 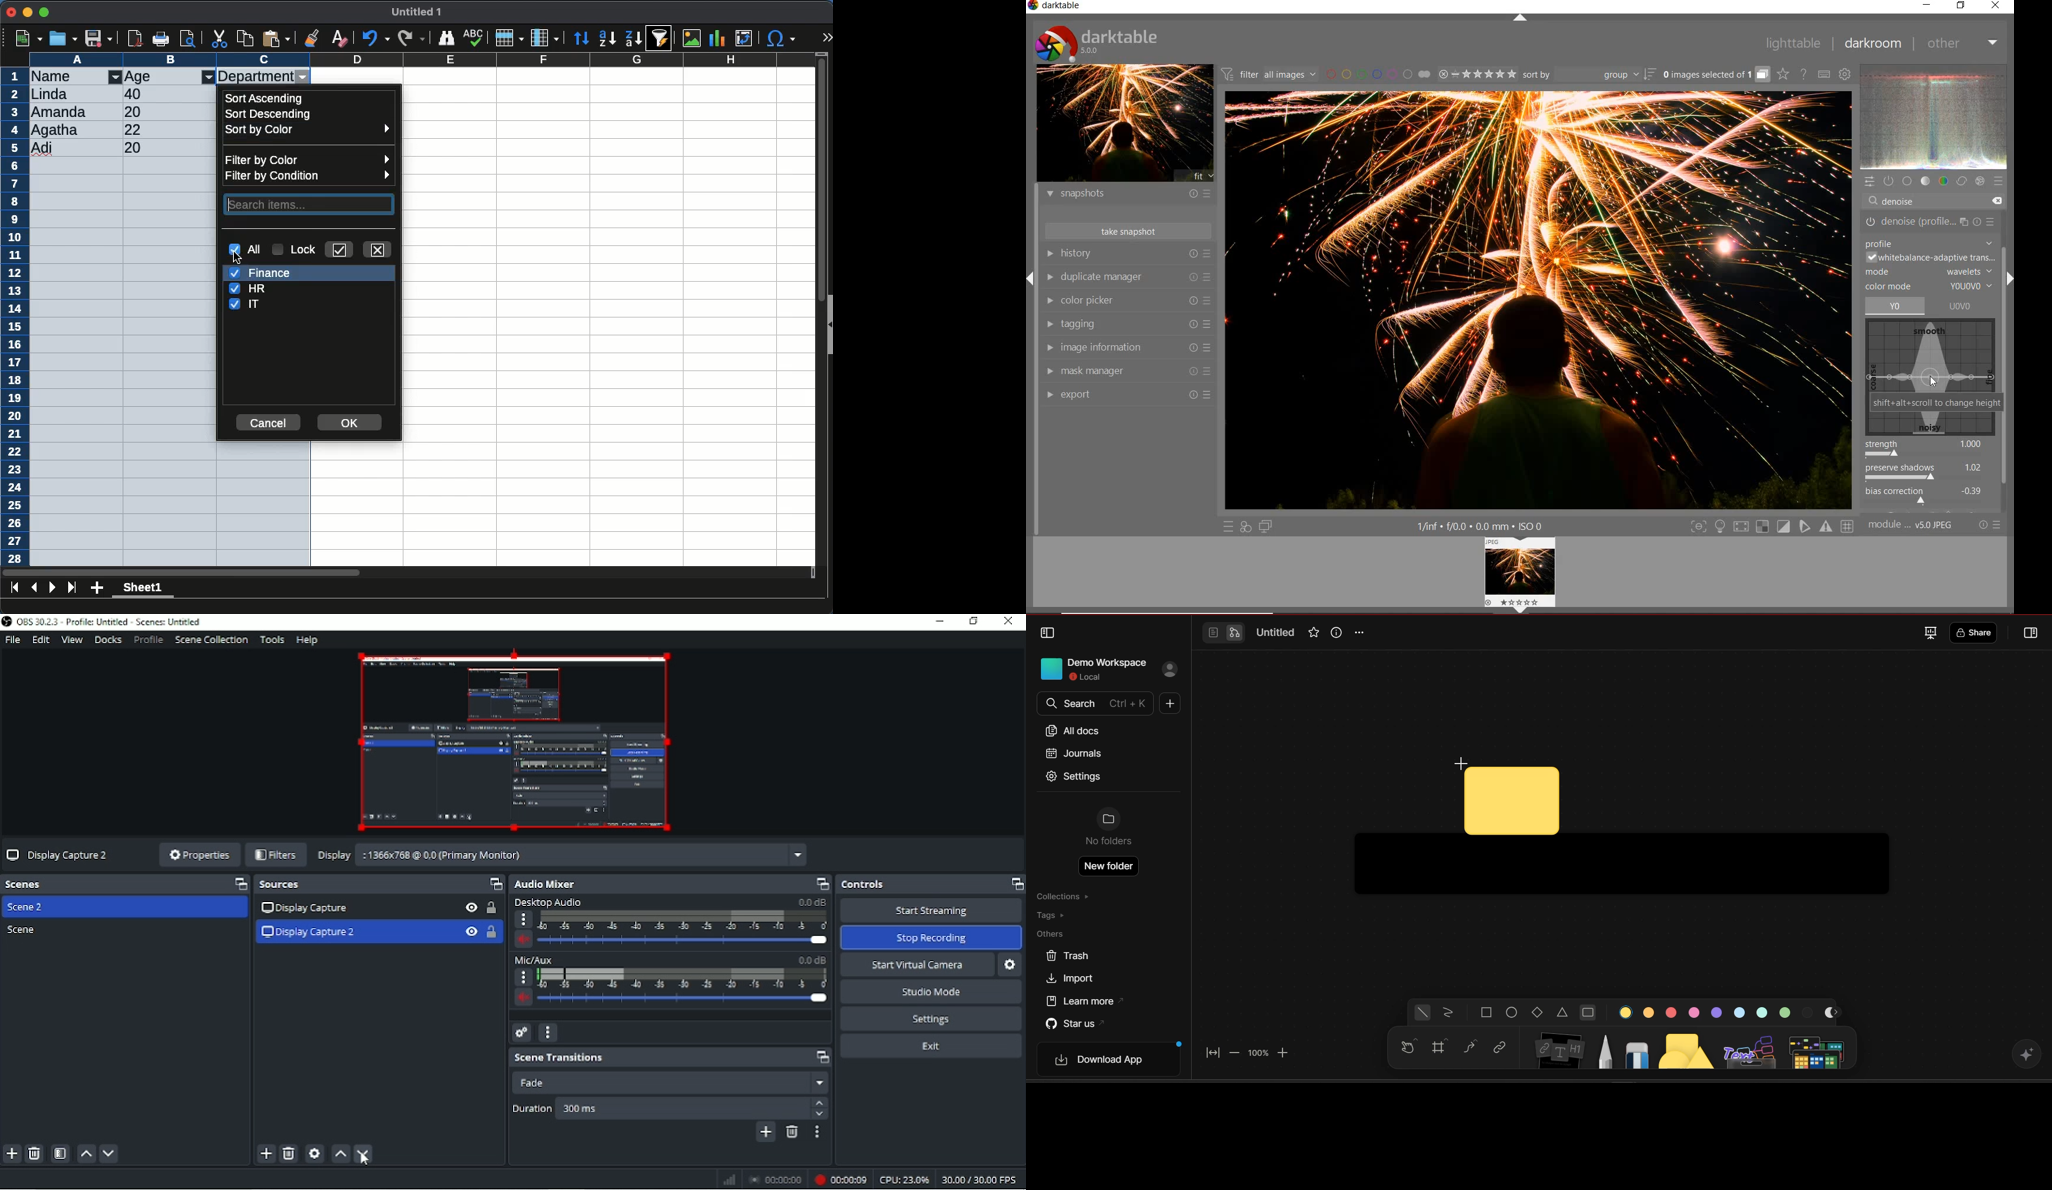 What do you see at coordinates (1096, 43) in the screenshot?
I see `Darktable 5.0.0` at bounding box center [1096, 43].